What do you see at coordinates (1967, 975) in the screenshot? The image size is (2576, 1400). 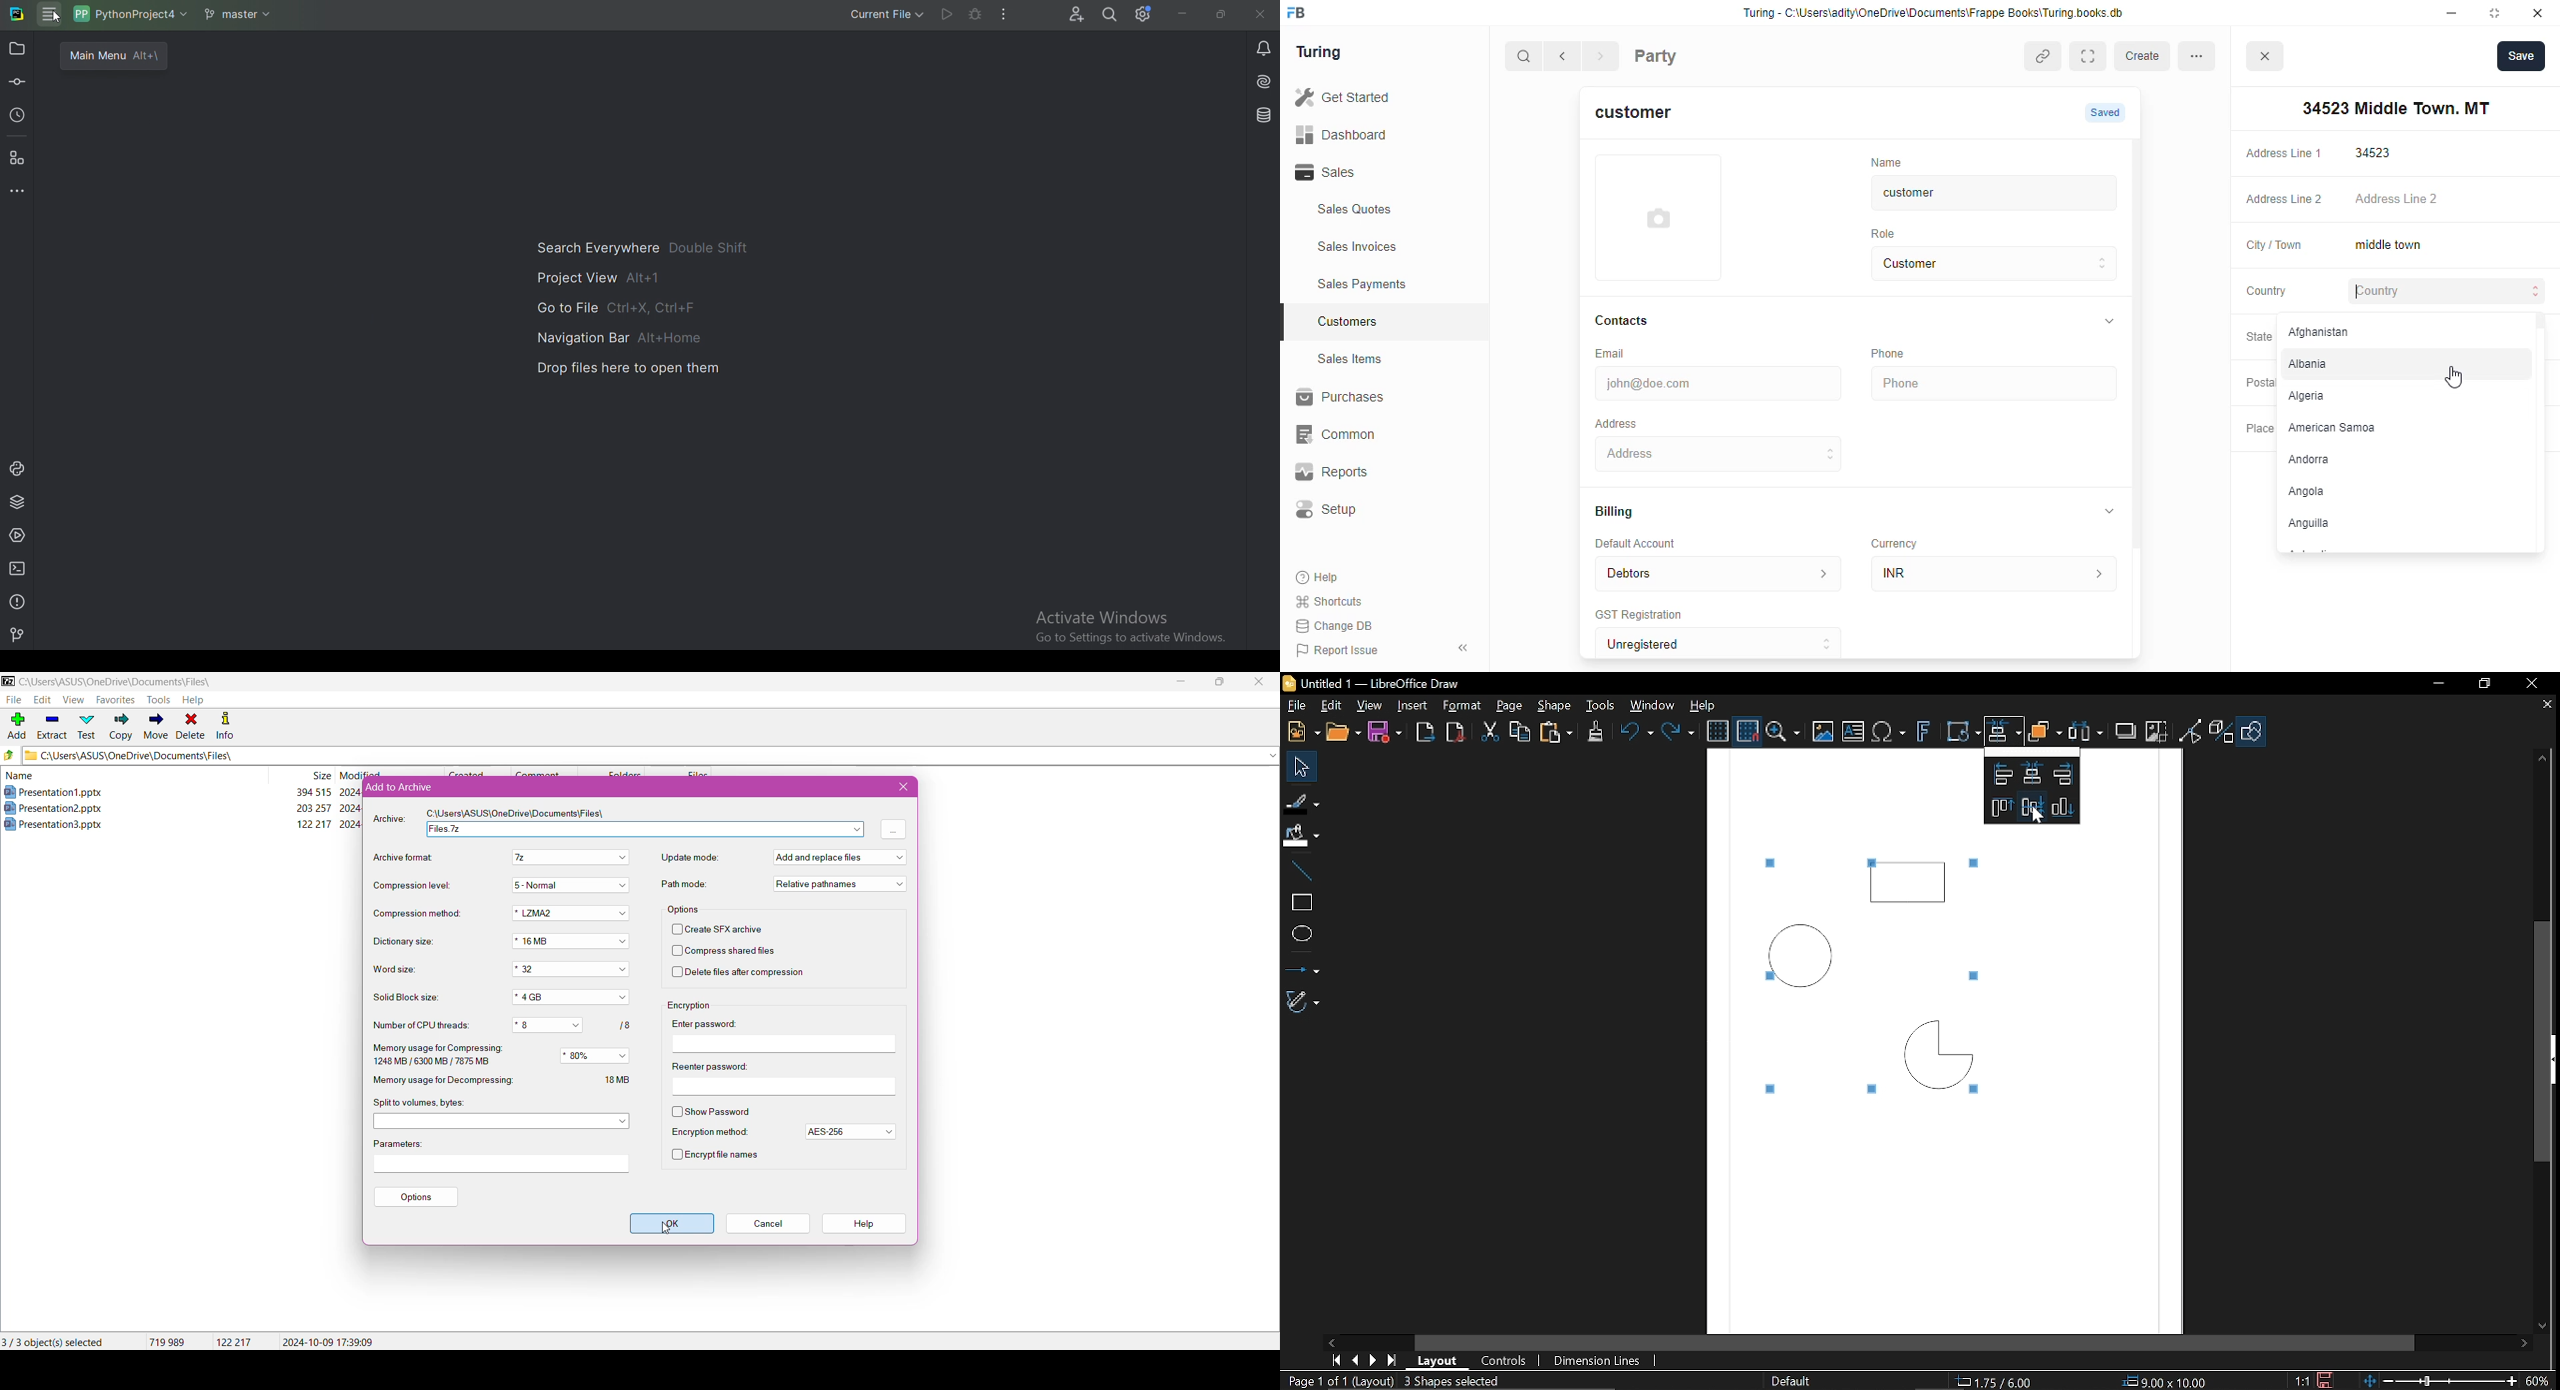 I see `Tiny square marked around the selected objects` at bounding box center [1967, 975].